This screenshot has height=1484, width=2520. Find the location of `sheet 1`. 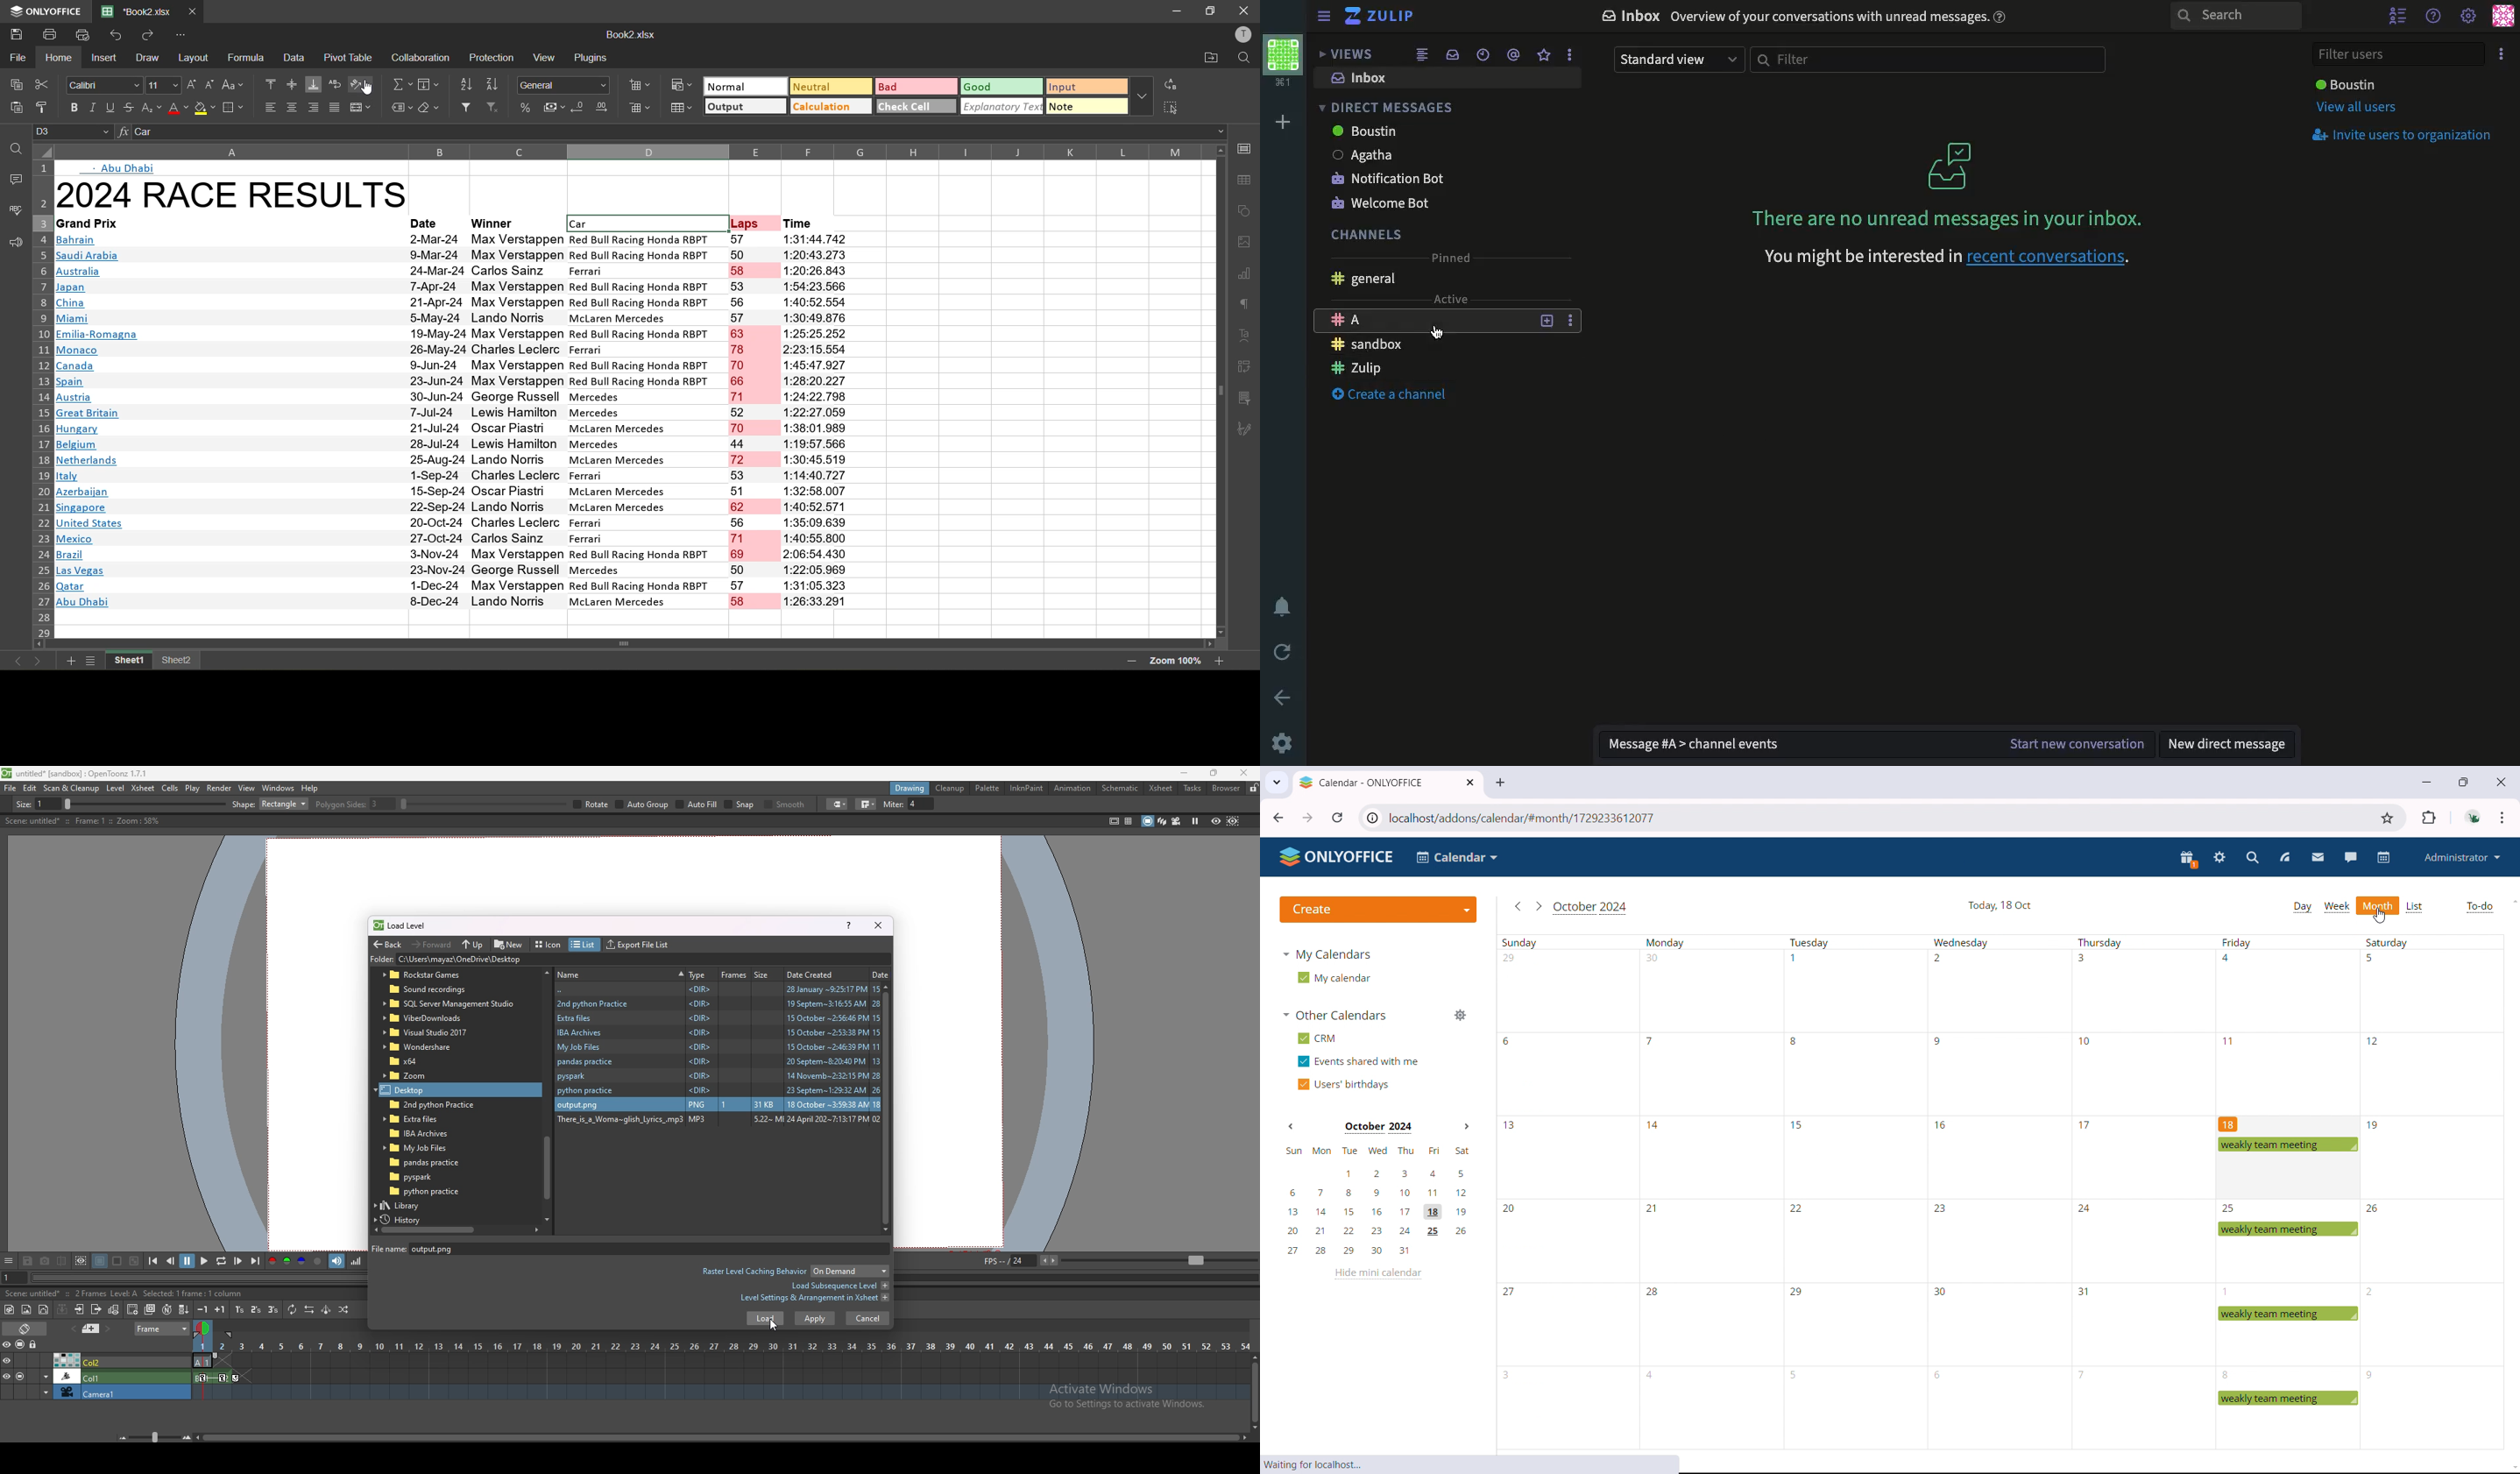

sheet 1 is located at coordinates (129, 661).